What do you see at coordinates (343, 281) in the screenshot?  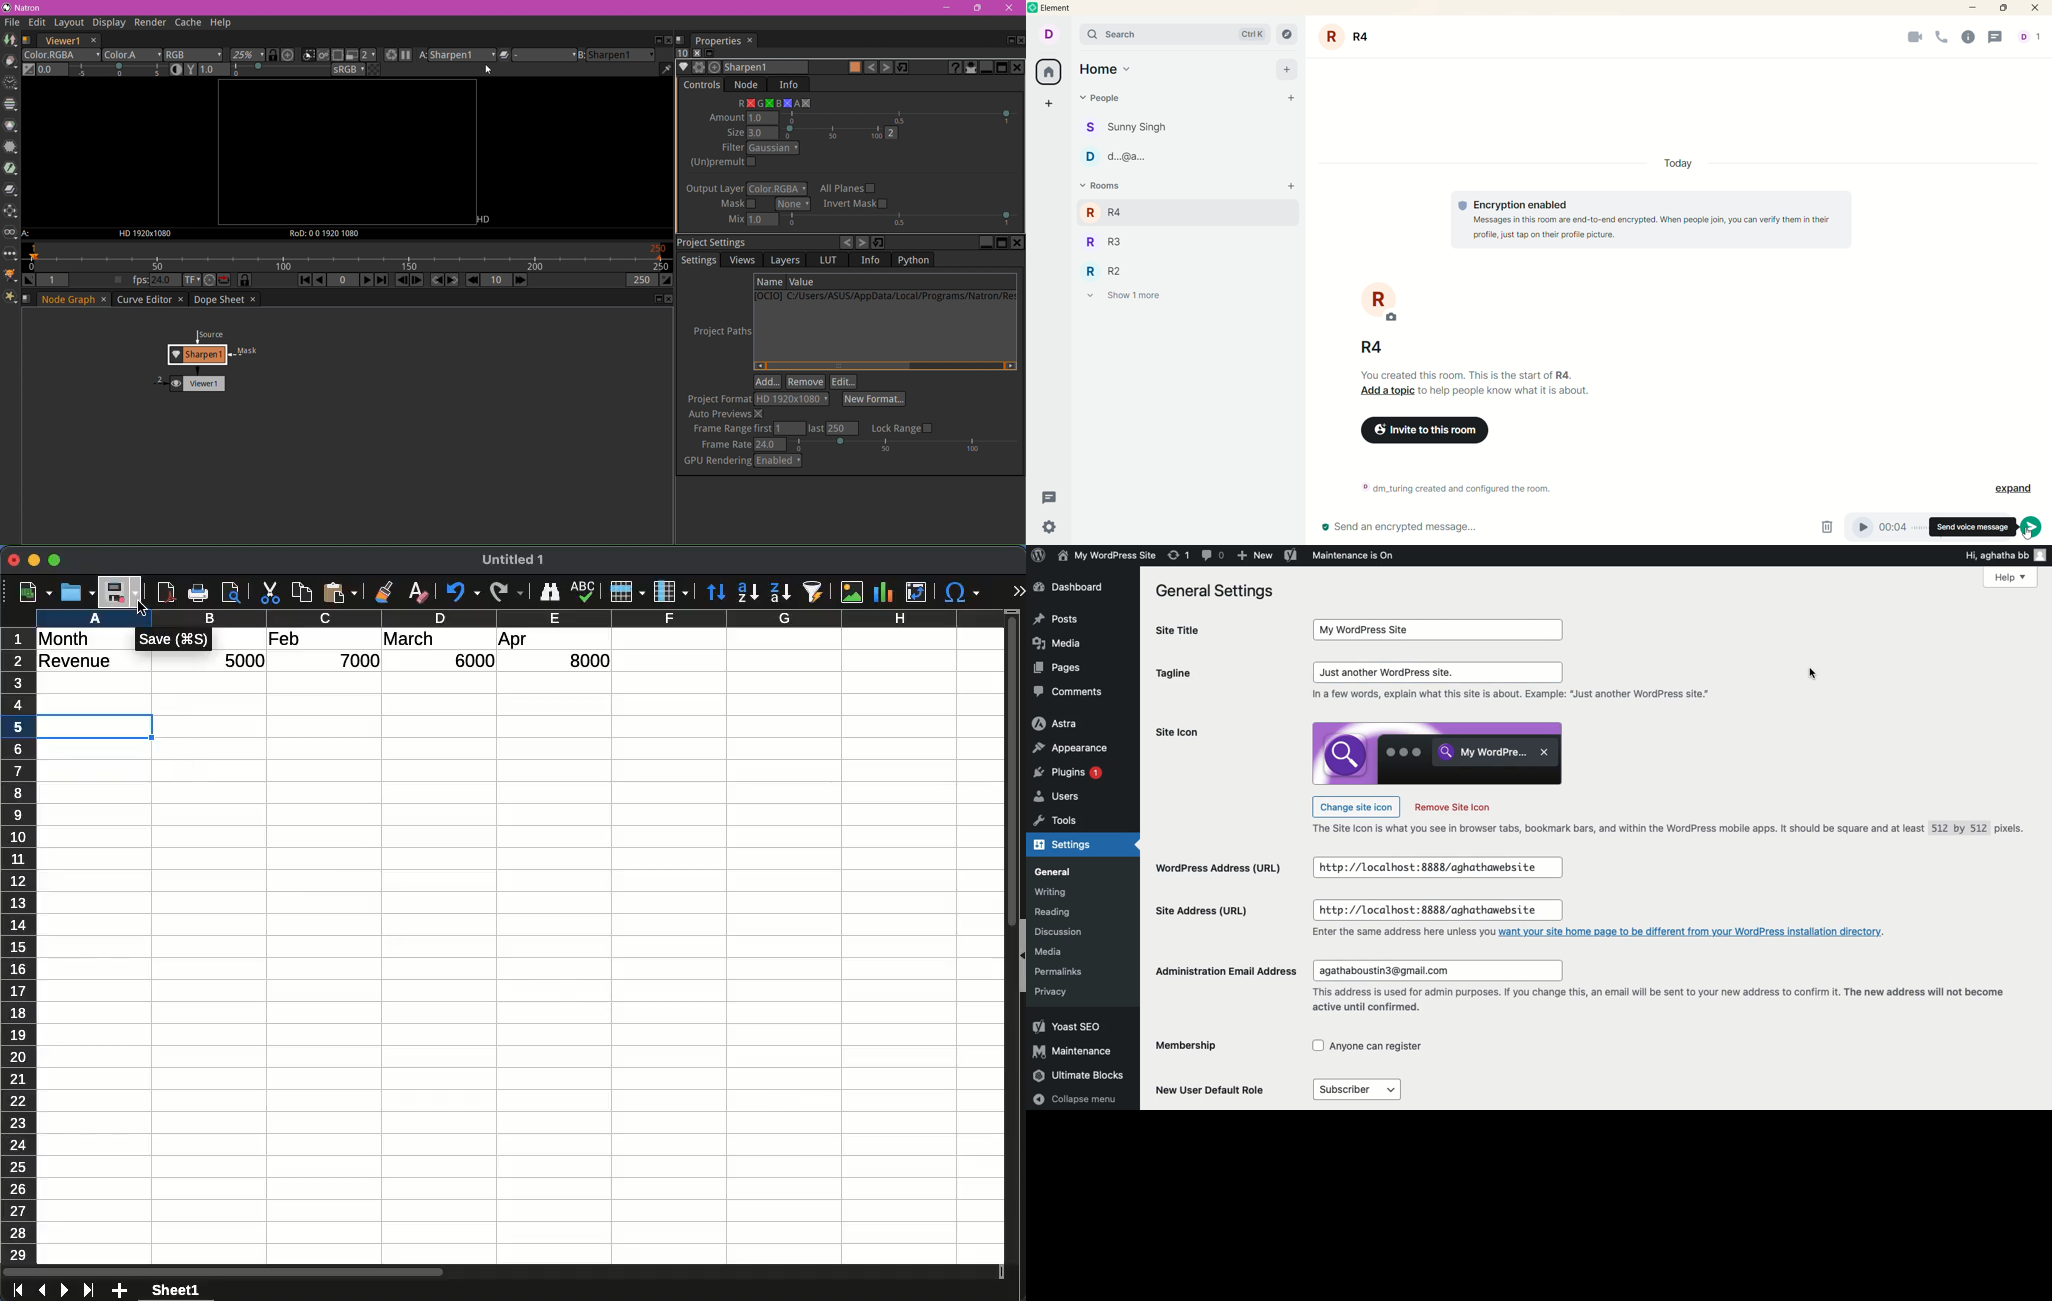 I see `Current Farme Number` at bounding box center [343, 281].